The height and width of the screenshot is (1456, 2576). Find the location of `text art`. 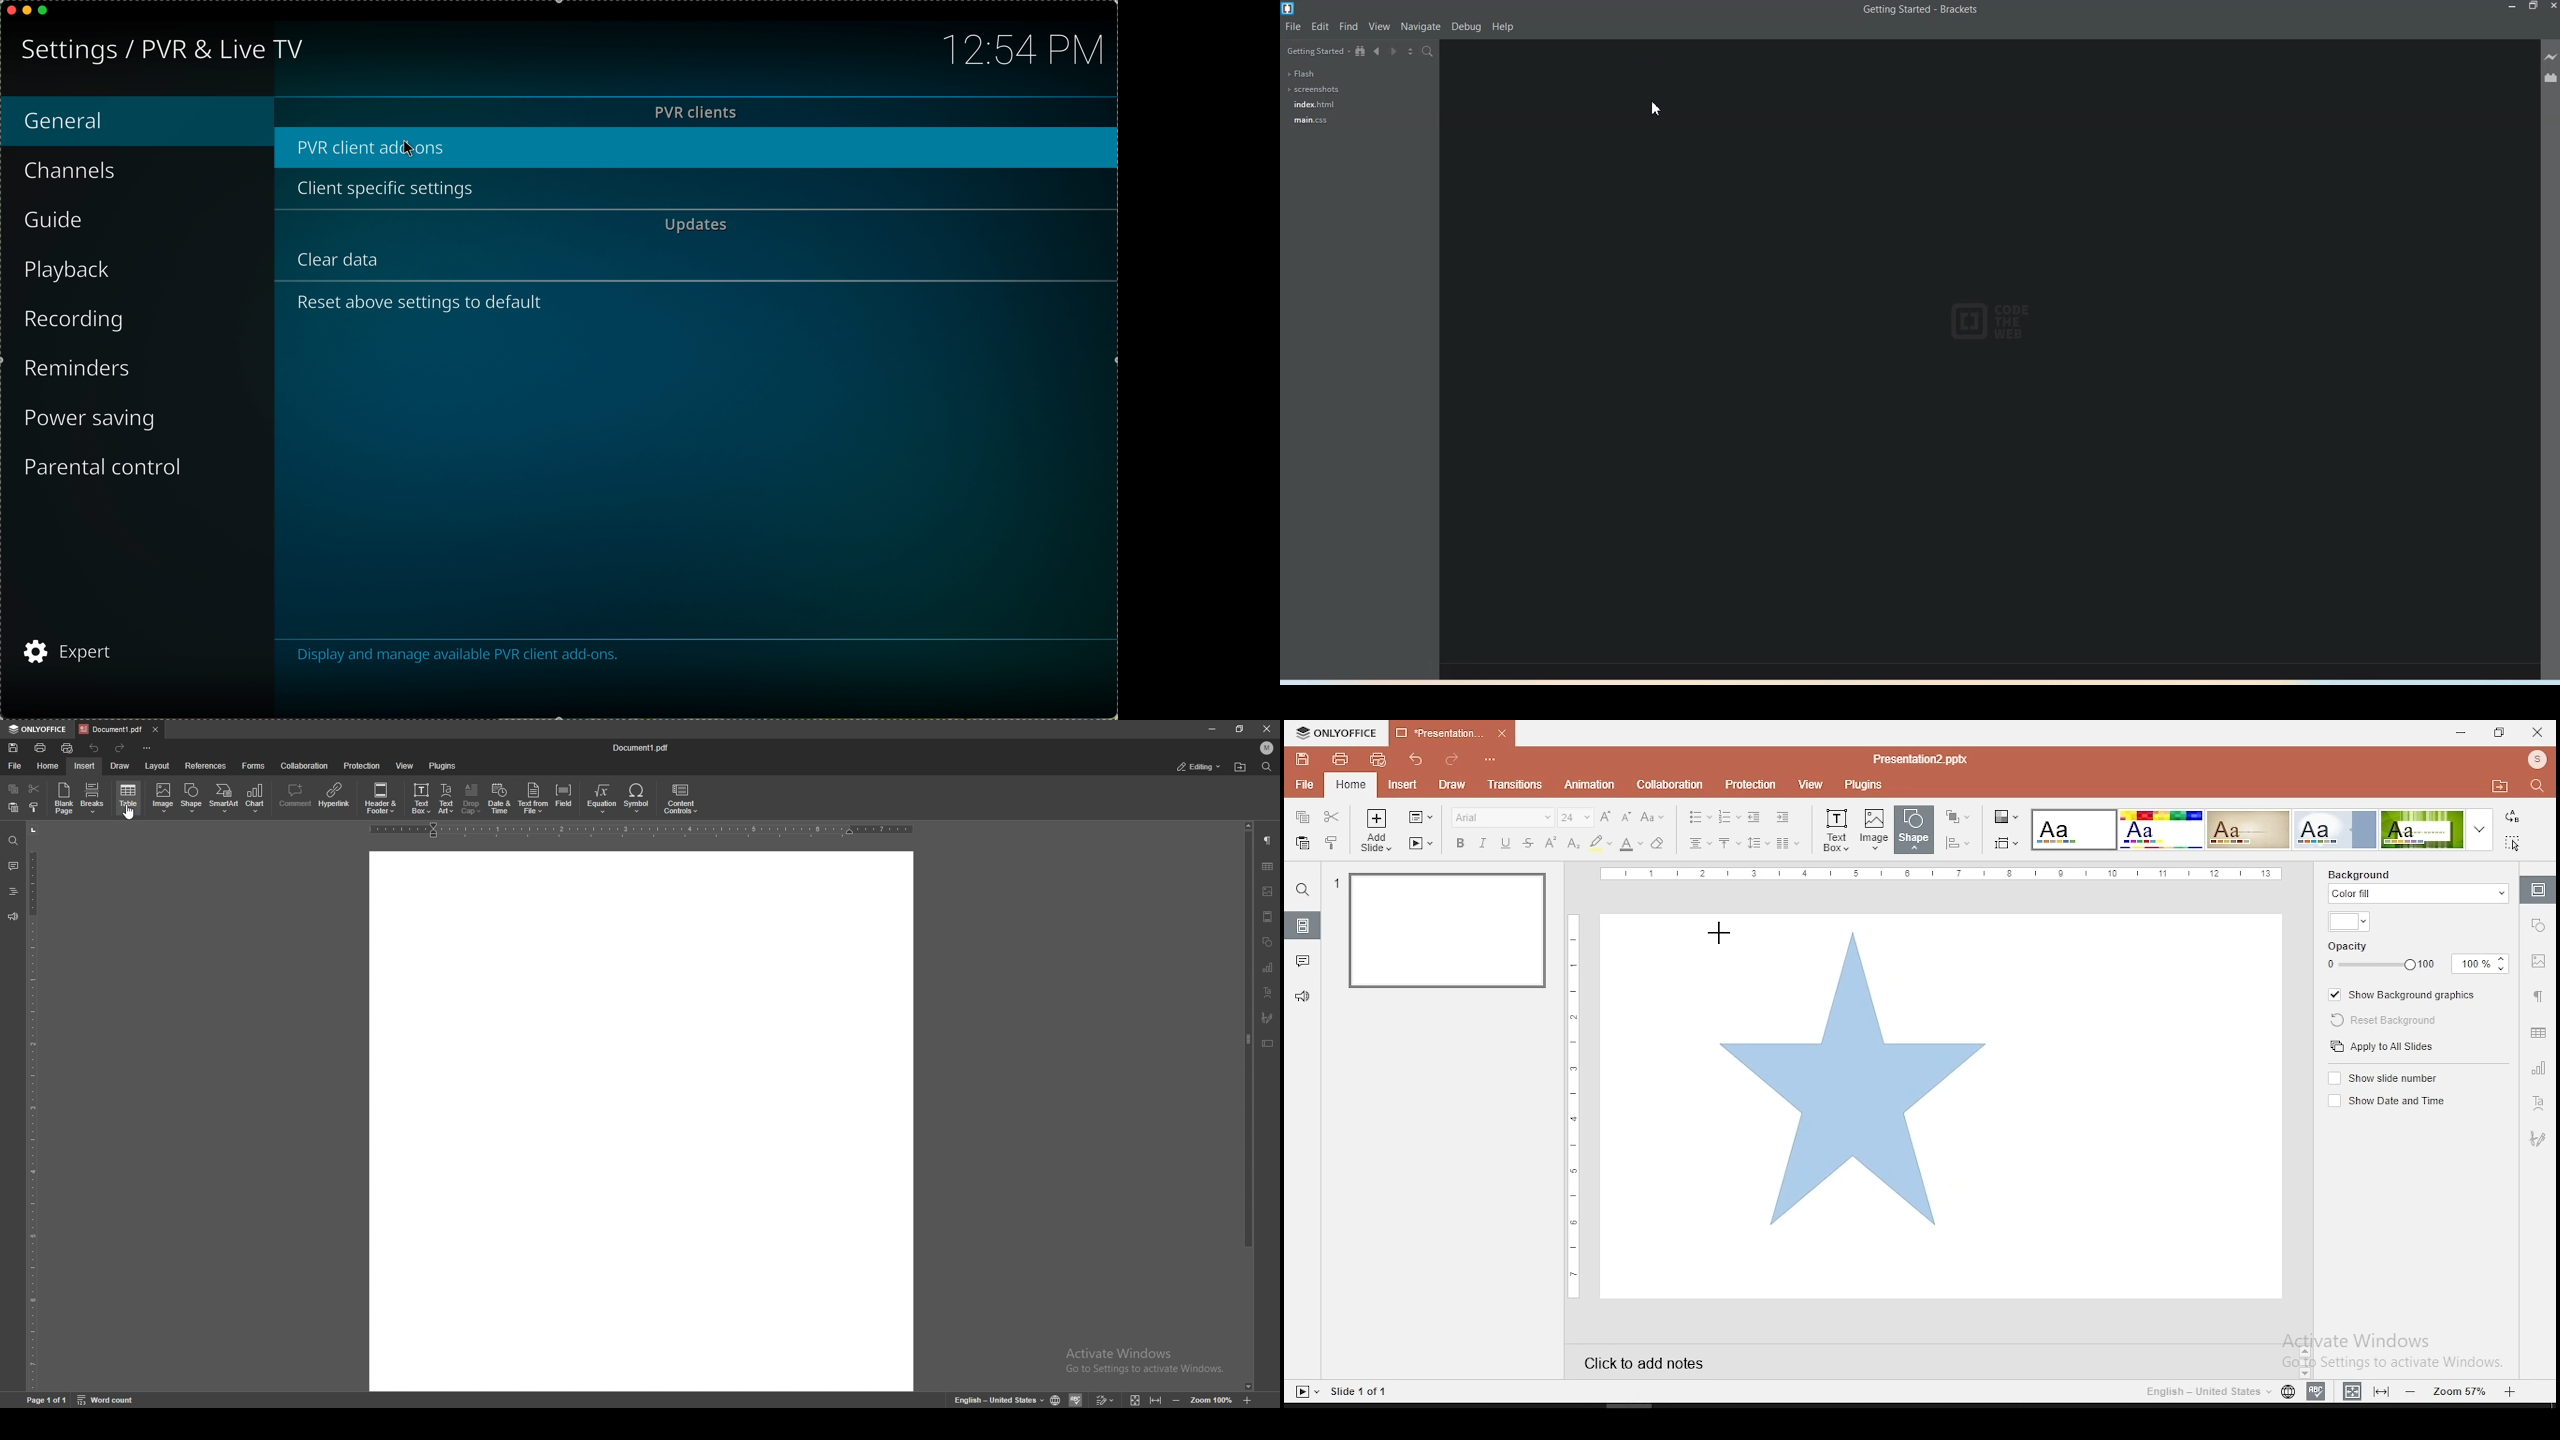

text art is located at coordinates (1269, 993).